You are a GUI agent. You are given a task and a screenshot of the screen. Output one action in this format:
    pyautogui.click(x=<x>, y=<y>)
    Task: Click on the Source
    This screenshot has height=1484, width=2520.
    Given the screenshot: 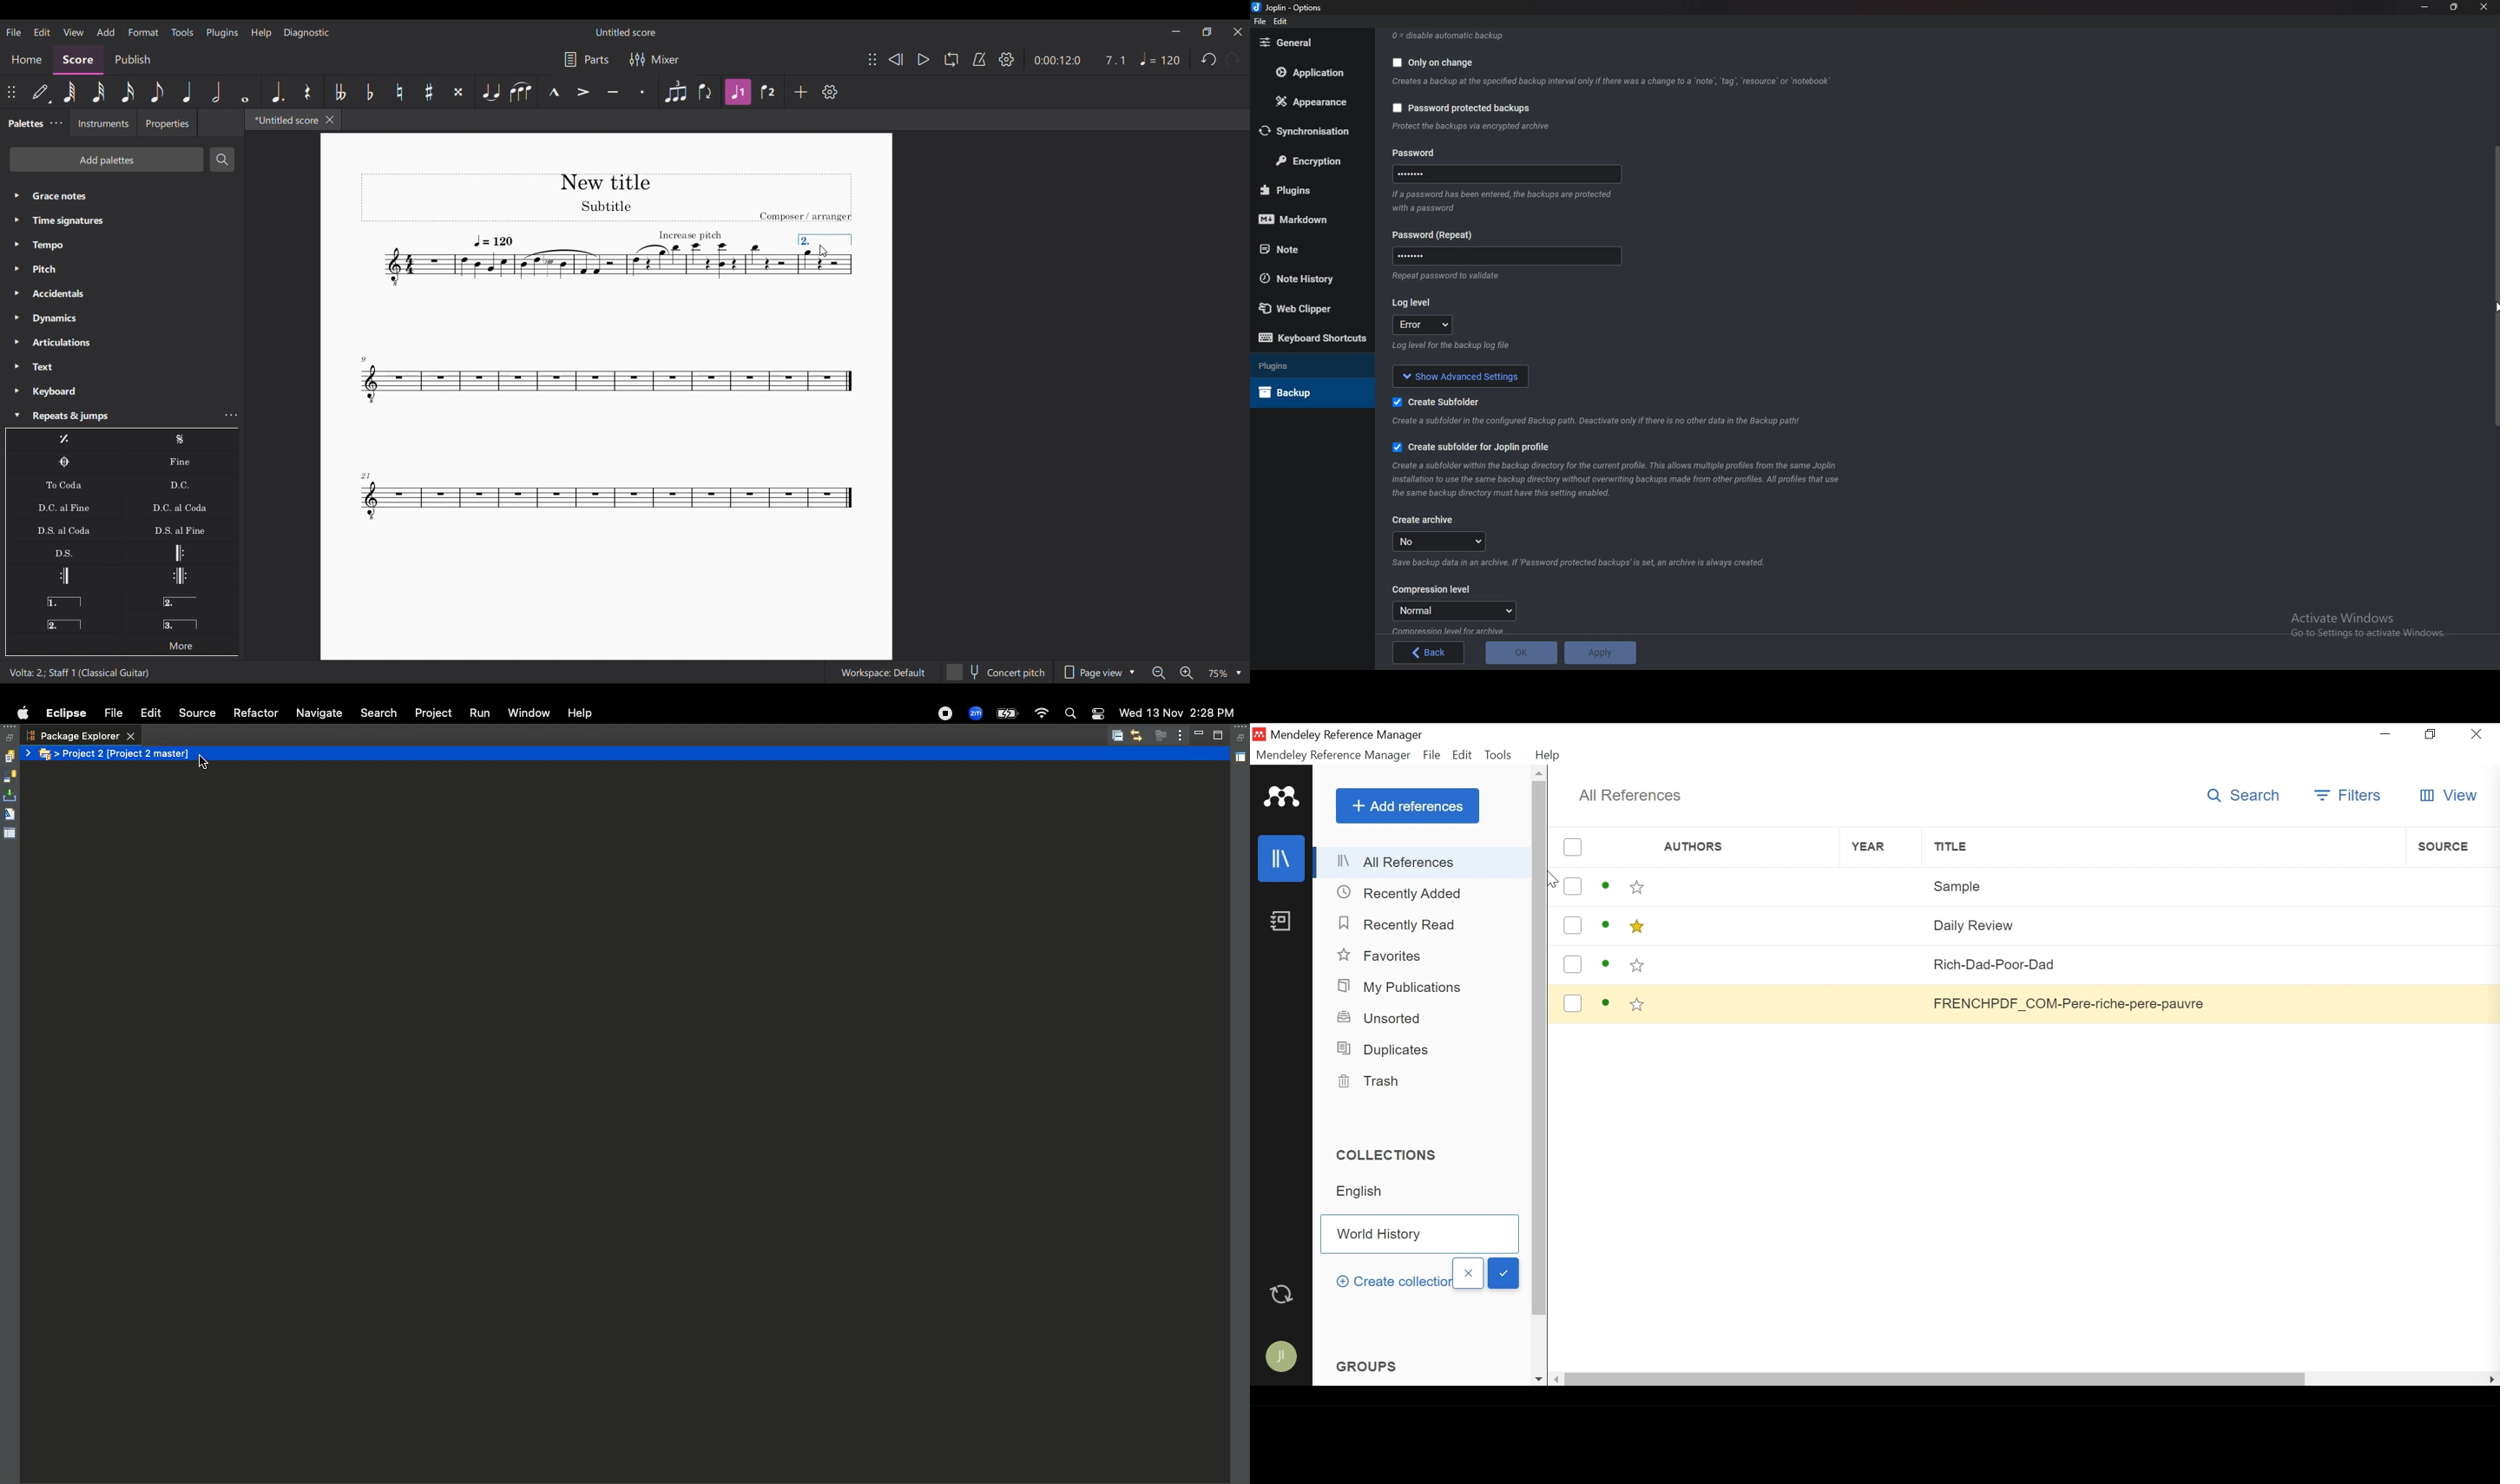 What is the action you would take?
    pyautogui.click(x=2452, y=884)
    